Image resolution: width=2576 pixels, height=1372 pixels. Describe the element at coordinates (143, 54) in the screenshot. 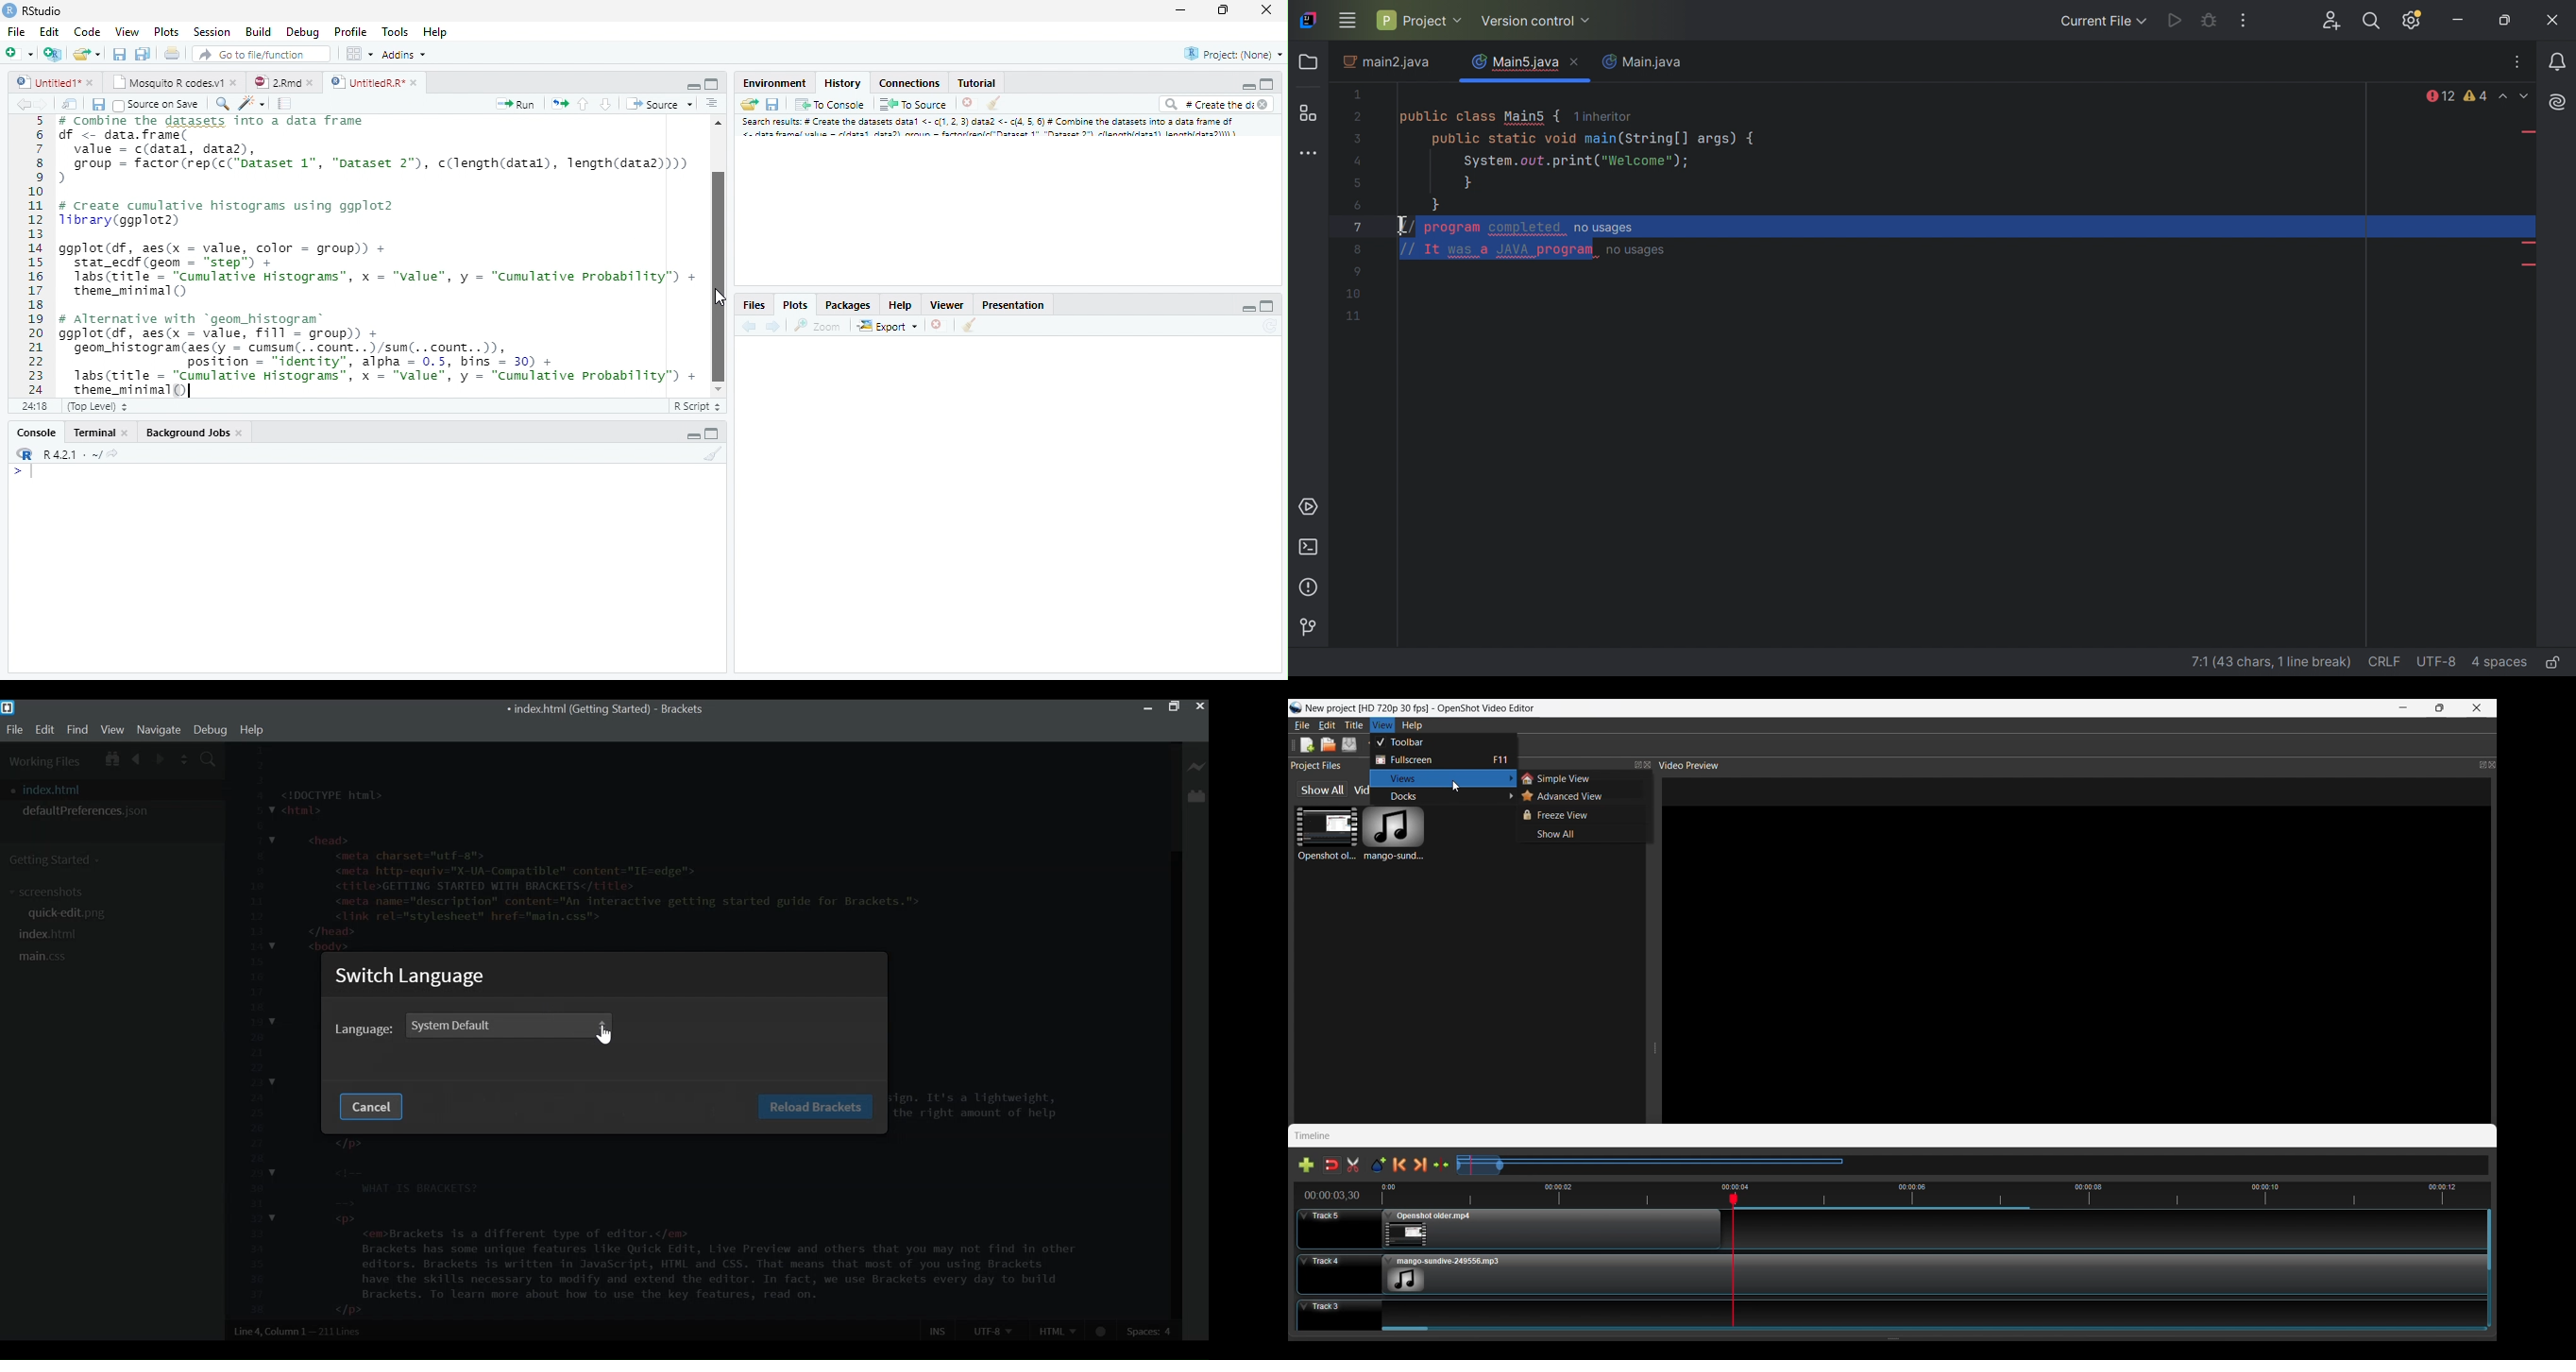

I see `Save all` at that location.